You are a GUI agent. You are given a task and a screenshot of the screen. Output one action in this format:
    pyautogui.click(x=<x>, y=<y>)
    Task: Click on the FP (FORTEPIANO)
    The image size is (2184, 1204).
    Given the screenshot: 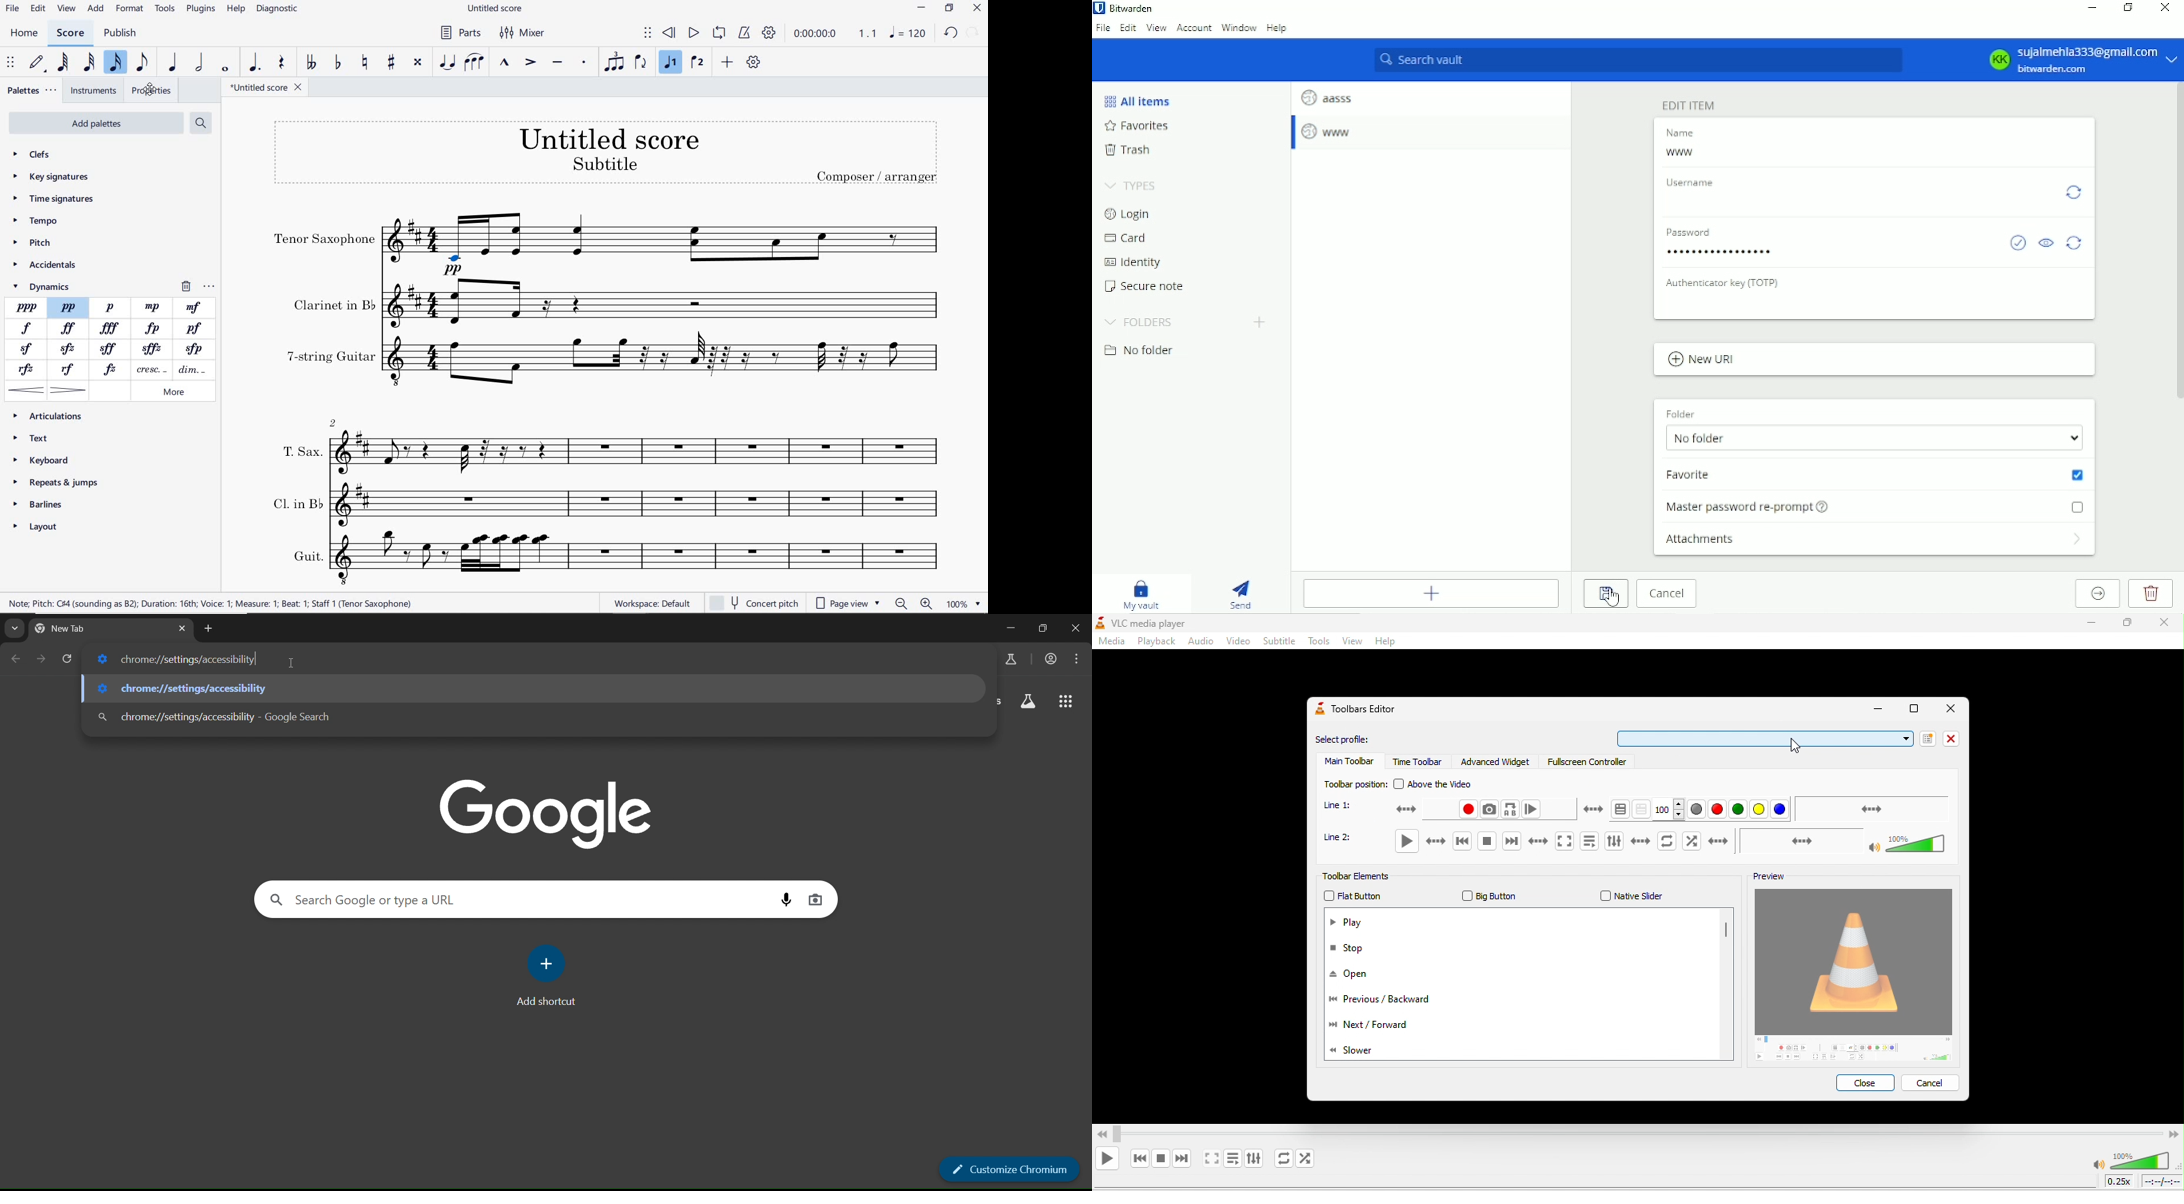 What is the action you would take?
    pyautogui.click(x=154, y=328)
    